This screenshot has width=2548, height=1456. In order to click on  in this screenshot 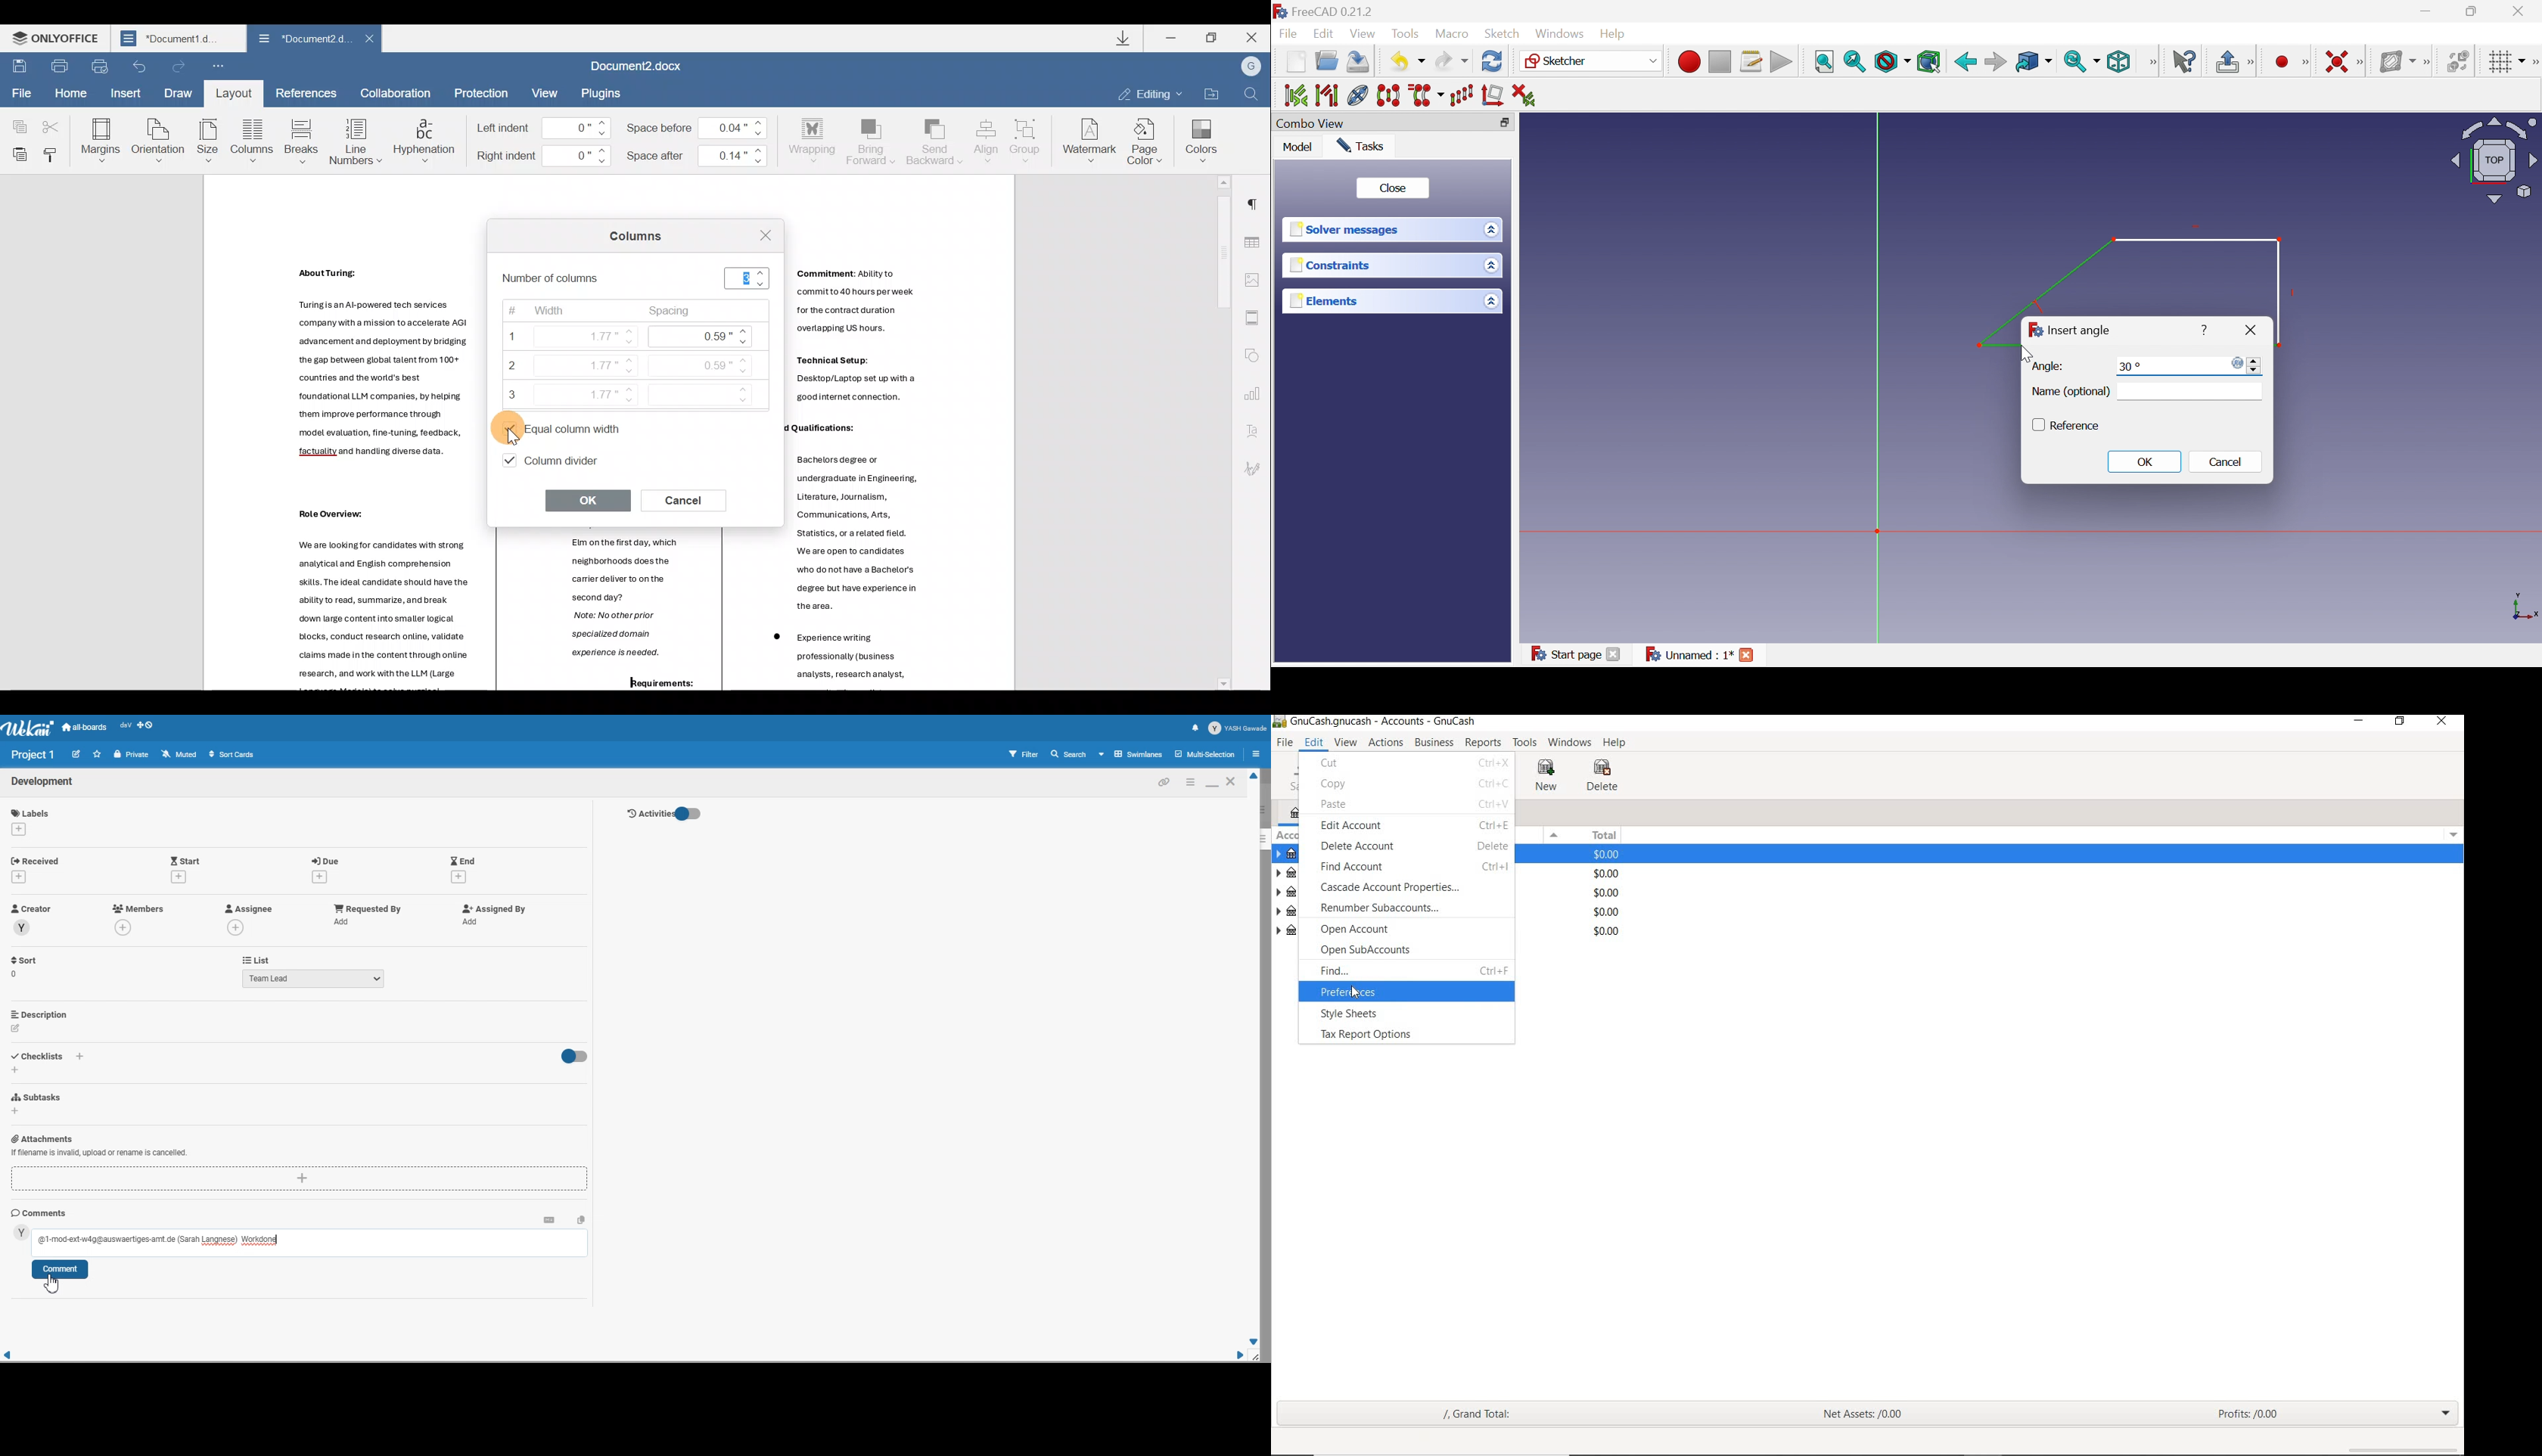, I will do `click(1609, 912)`.